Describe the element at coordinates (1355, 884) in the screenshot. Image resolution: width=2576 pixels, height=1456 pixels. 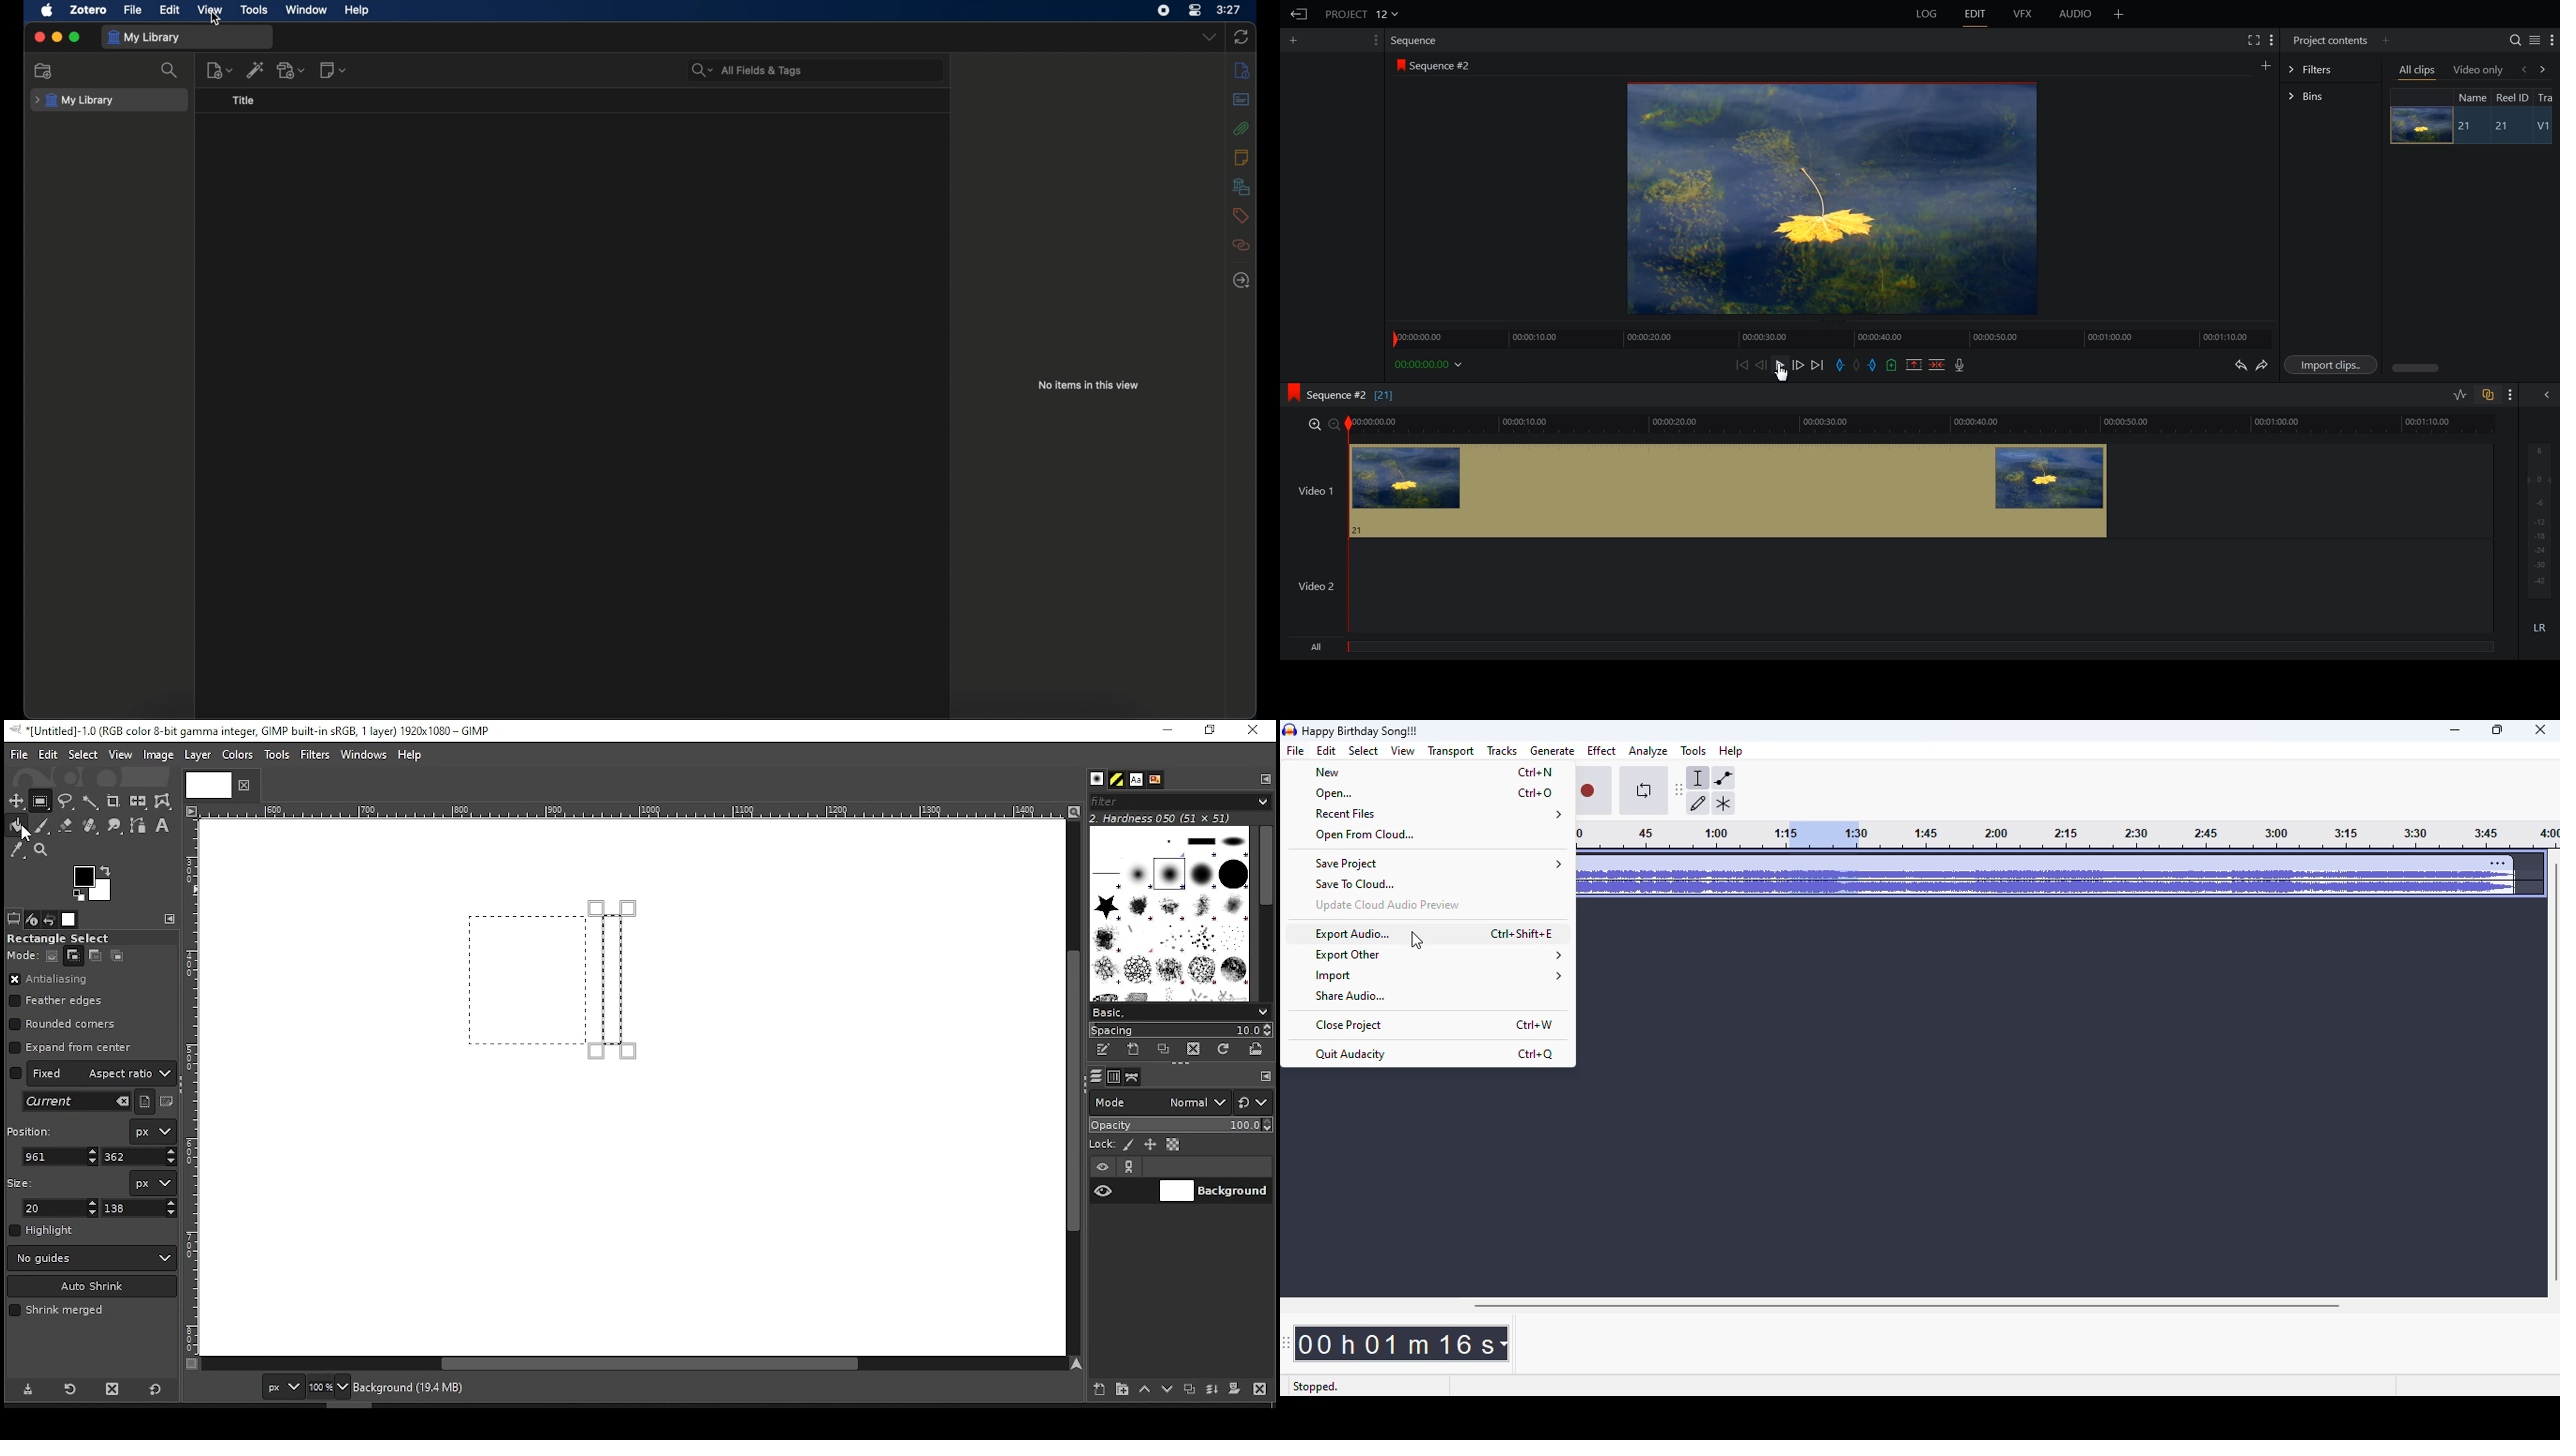
I see `save to cloud` at that location.